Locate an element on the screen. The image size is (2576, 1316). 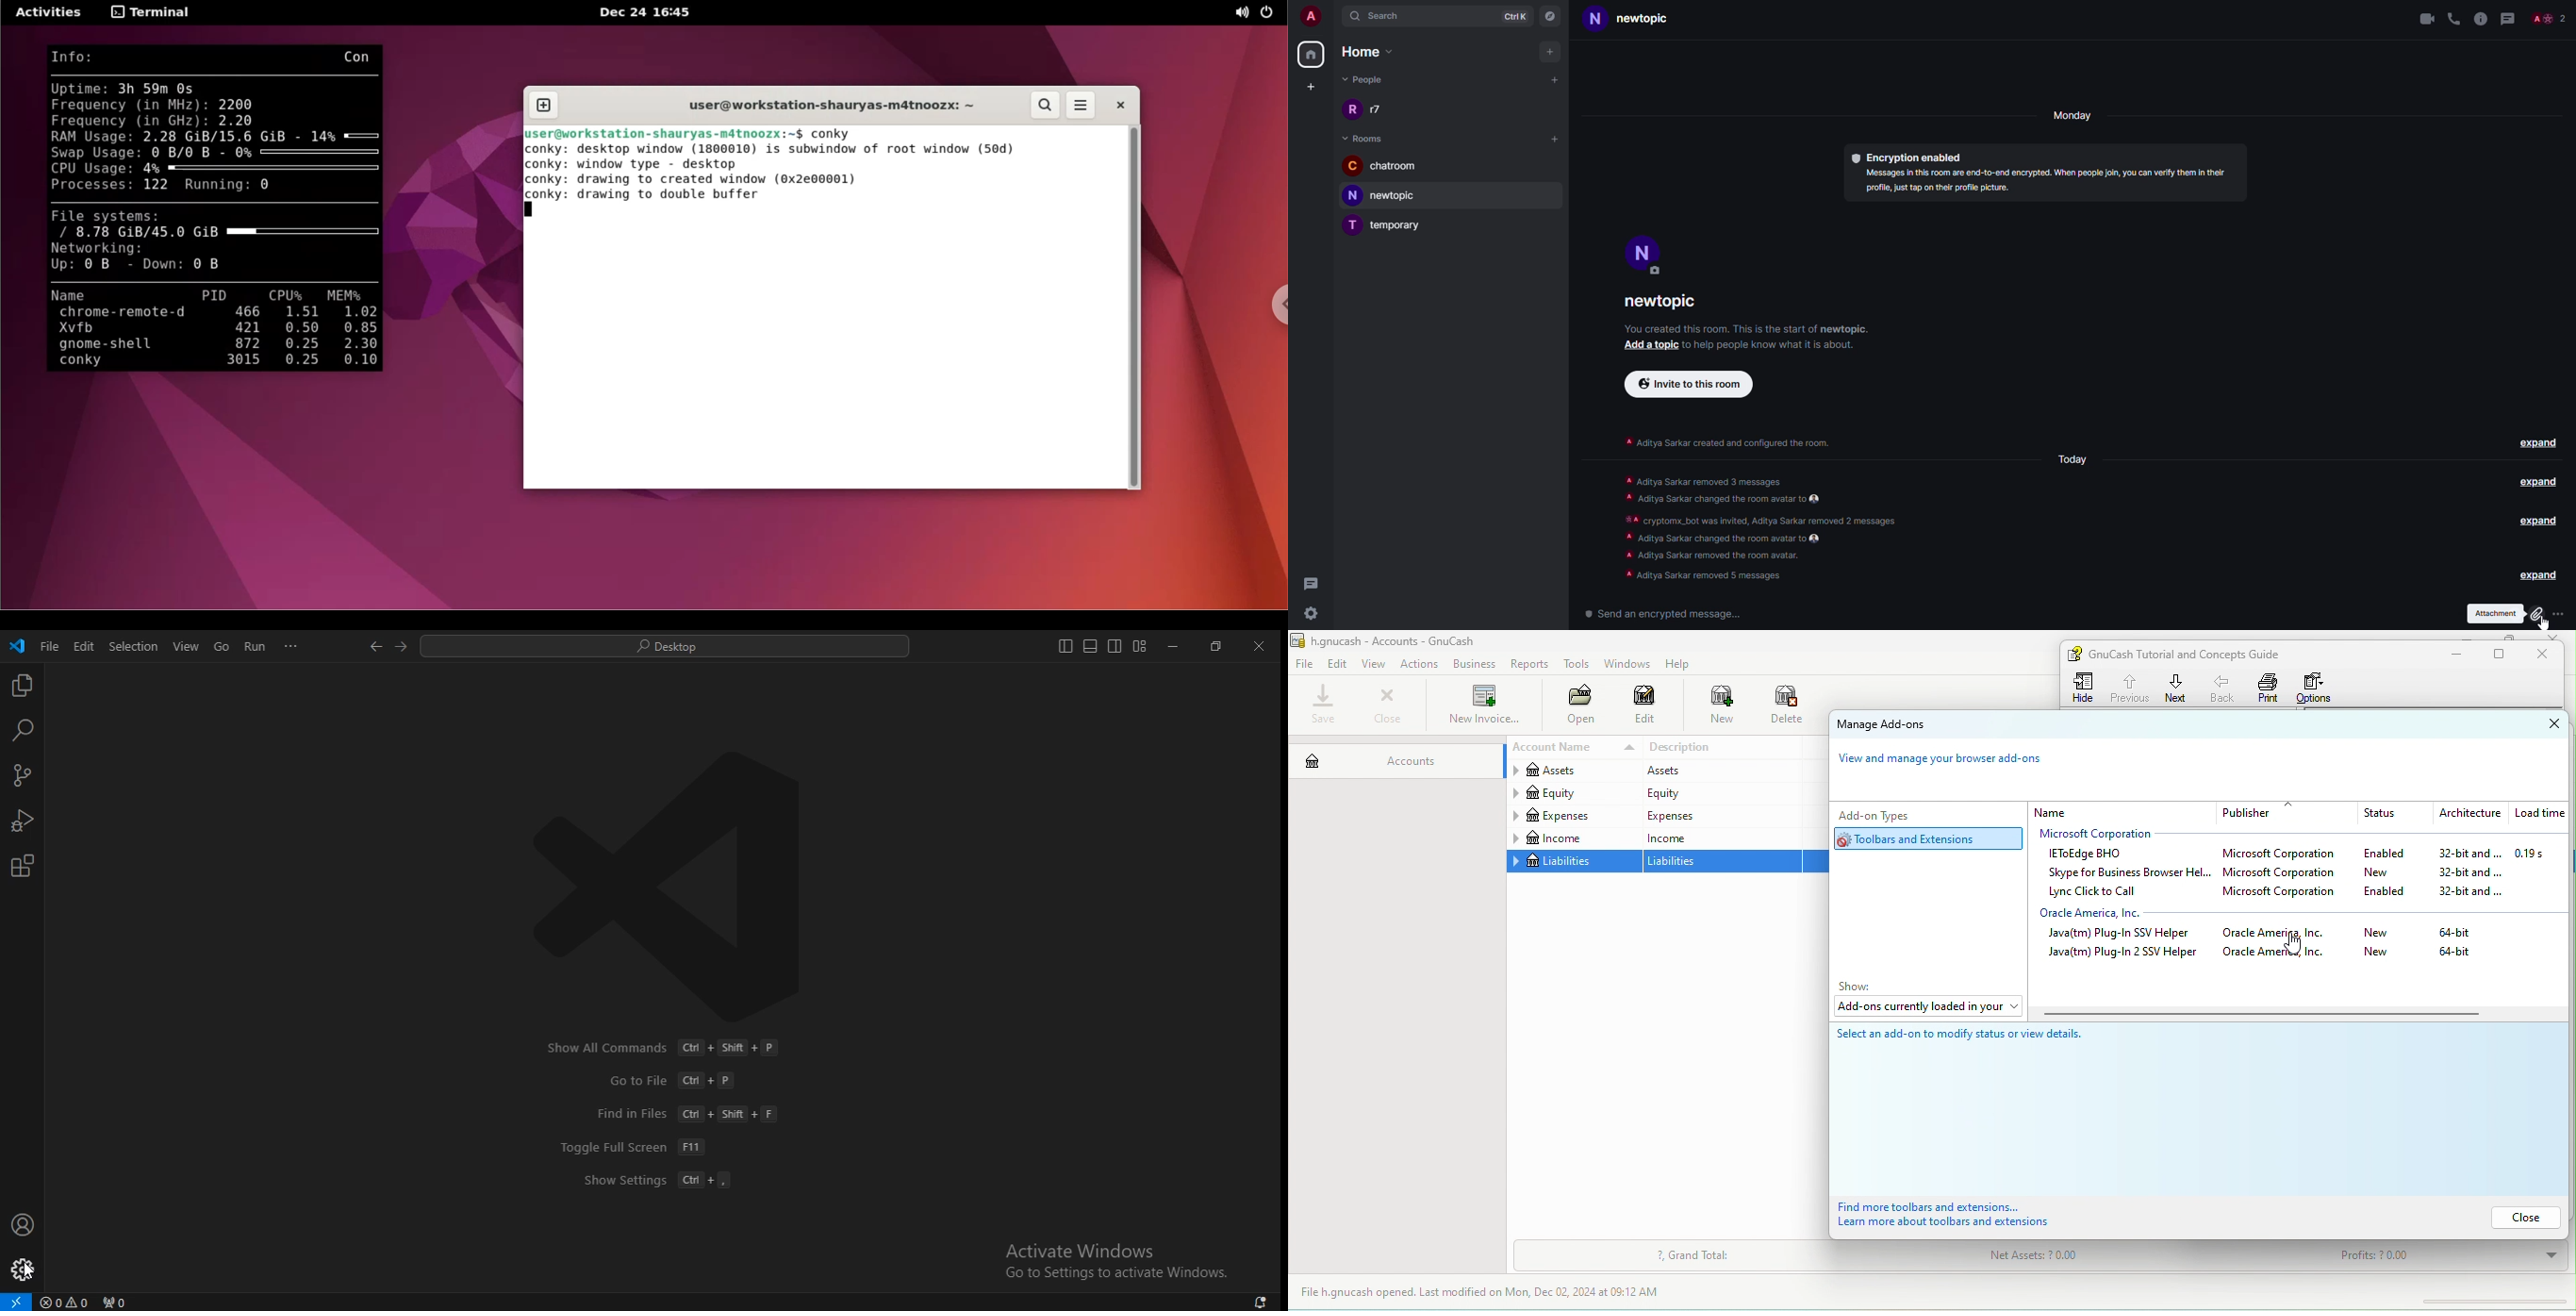
room is located at coordinates (1666, 302).